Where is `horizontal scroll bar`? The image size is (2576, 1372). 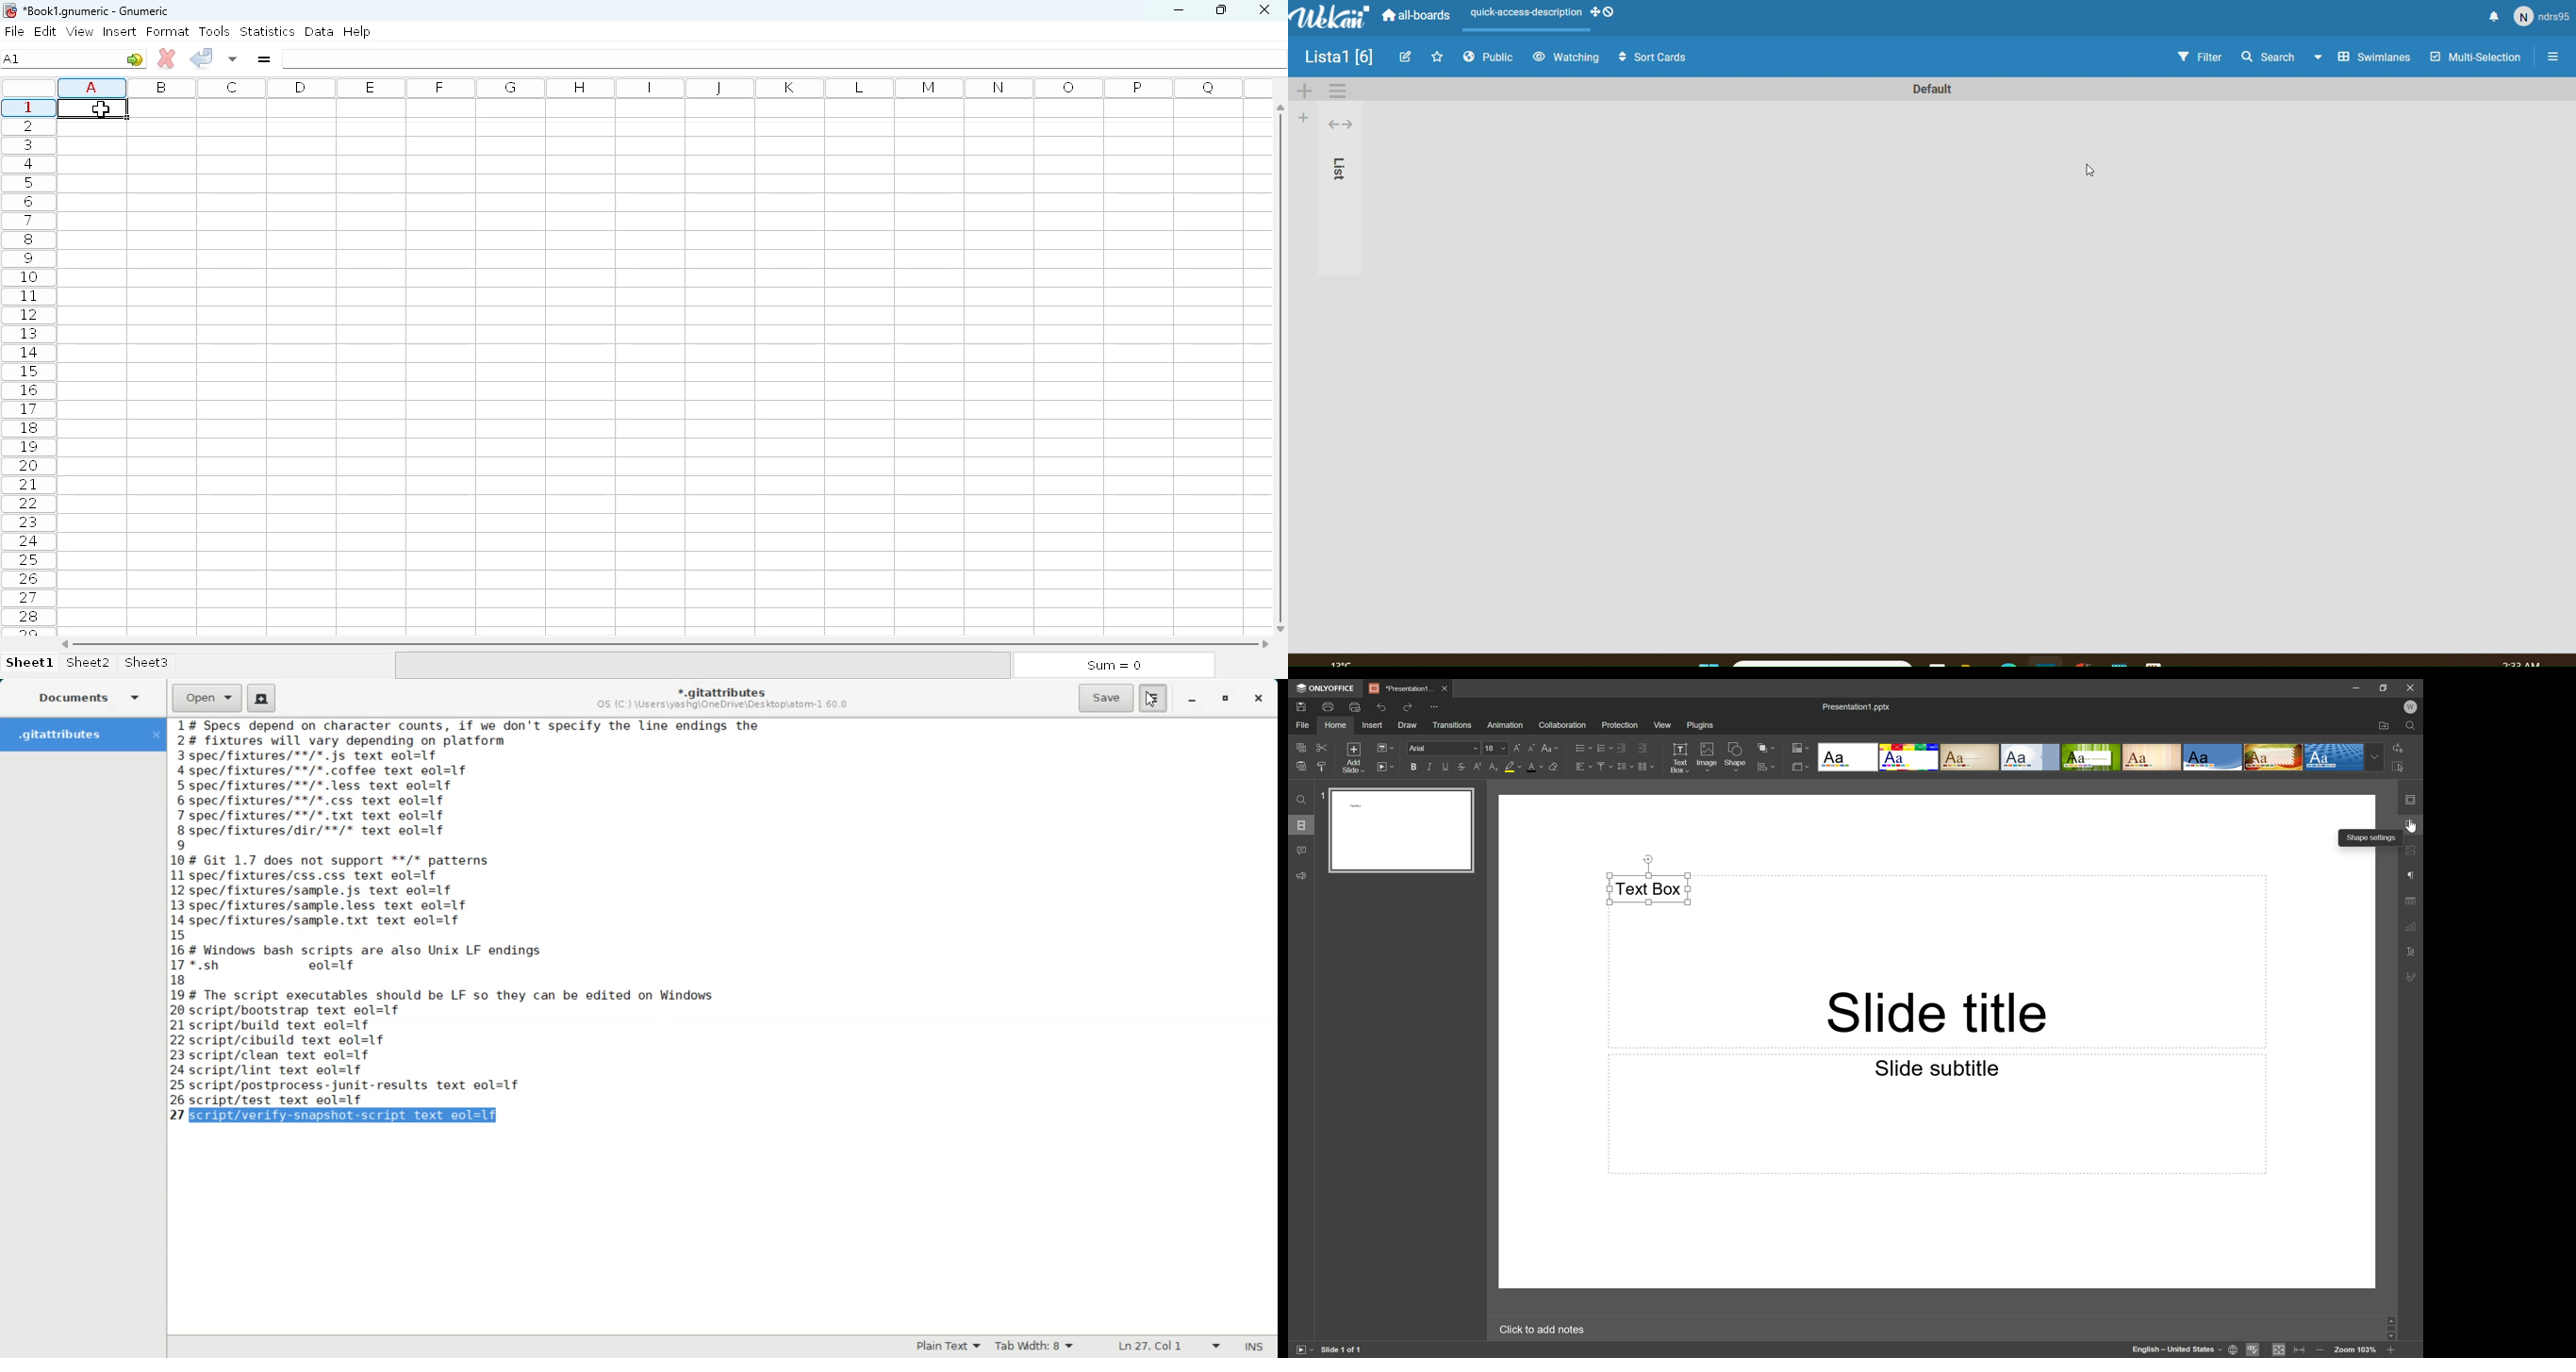 horizontal scroll bar is located at coordinates (665, 644).